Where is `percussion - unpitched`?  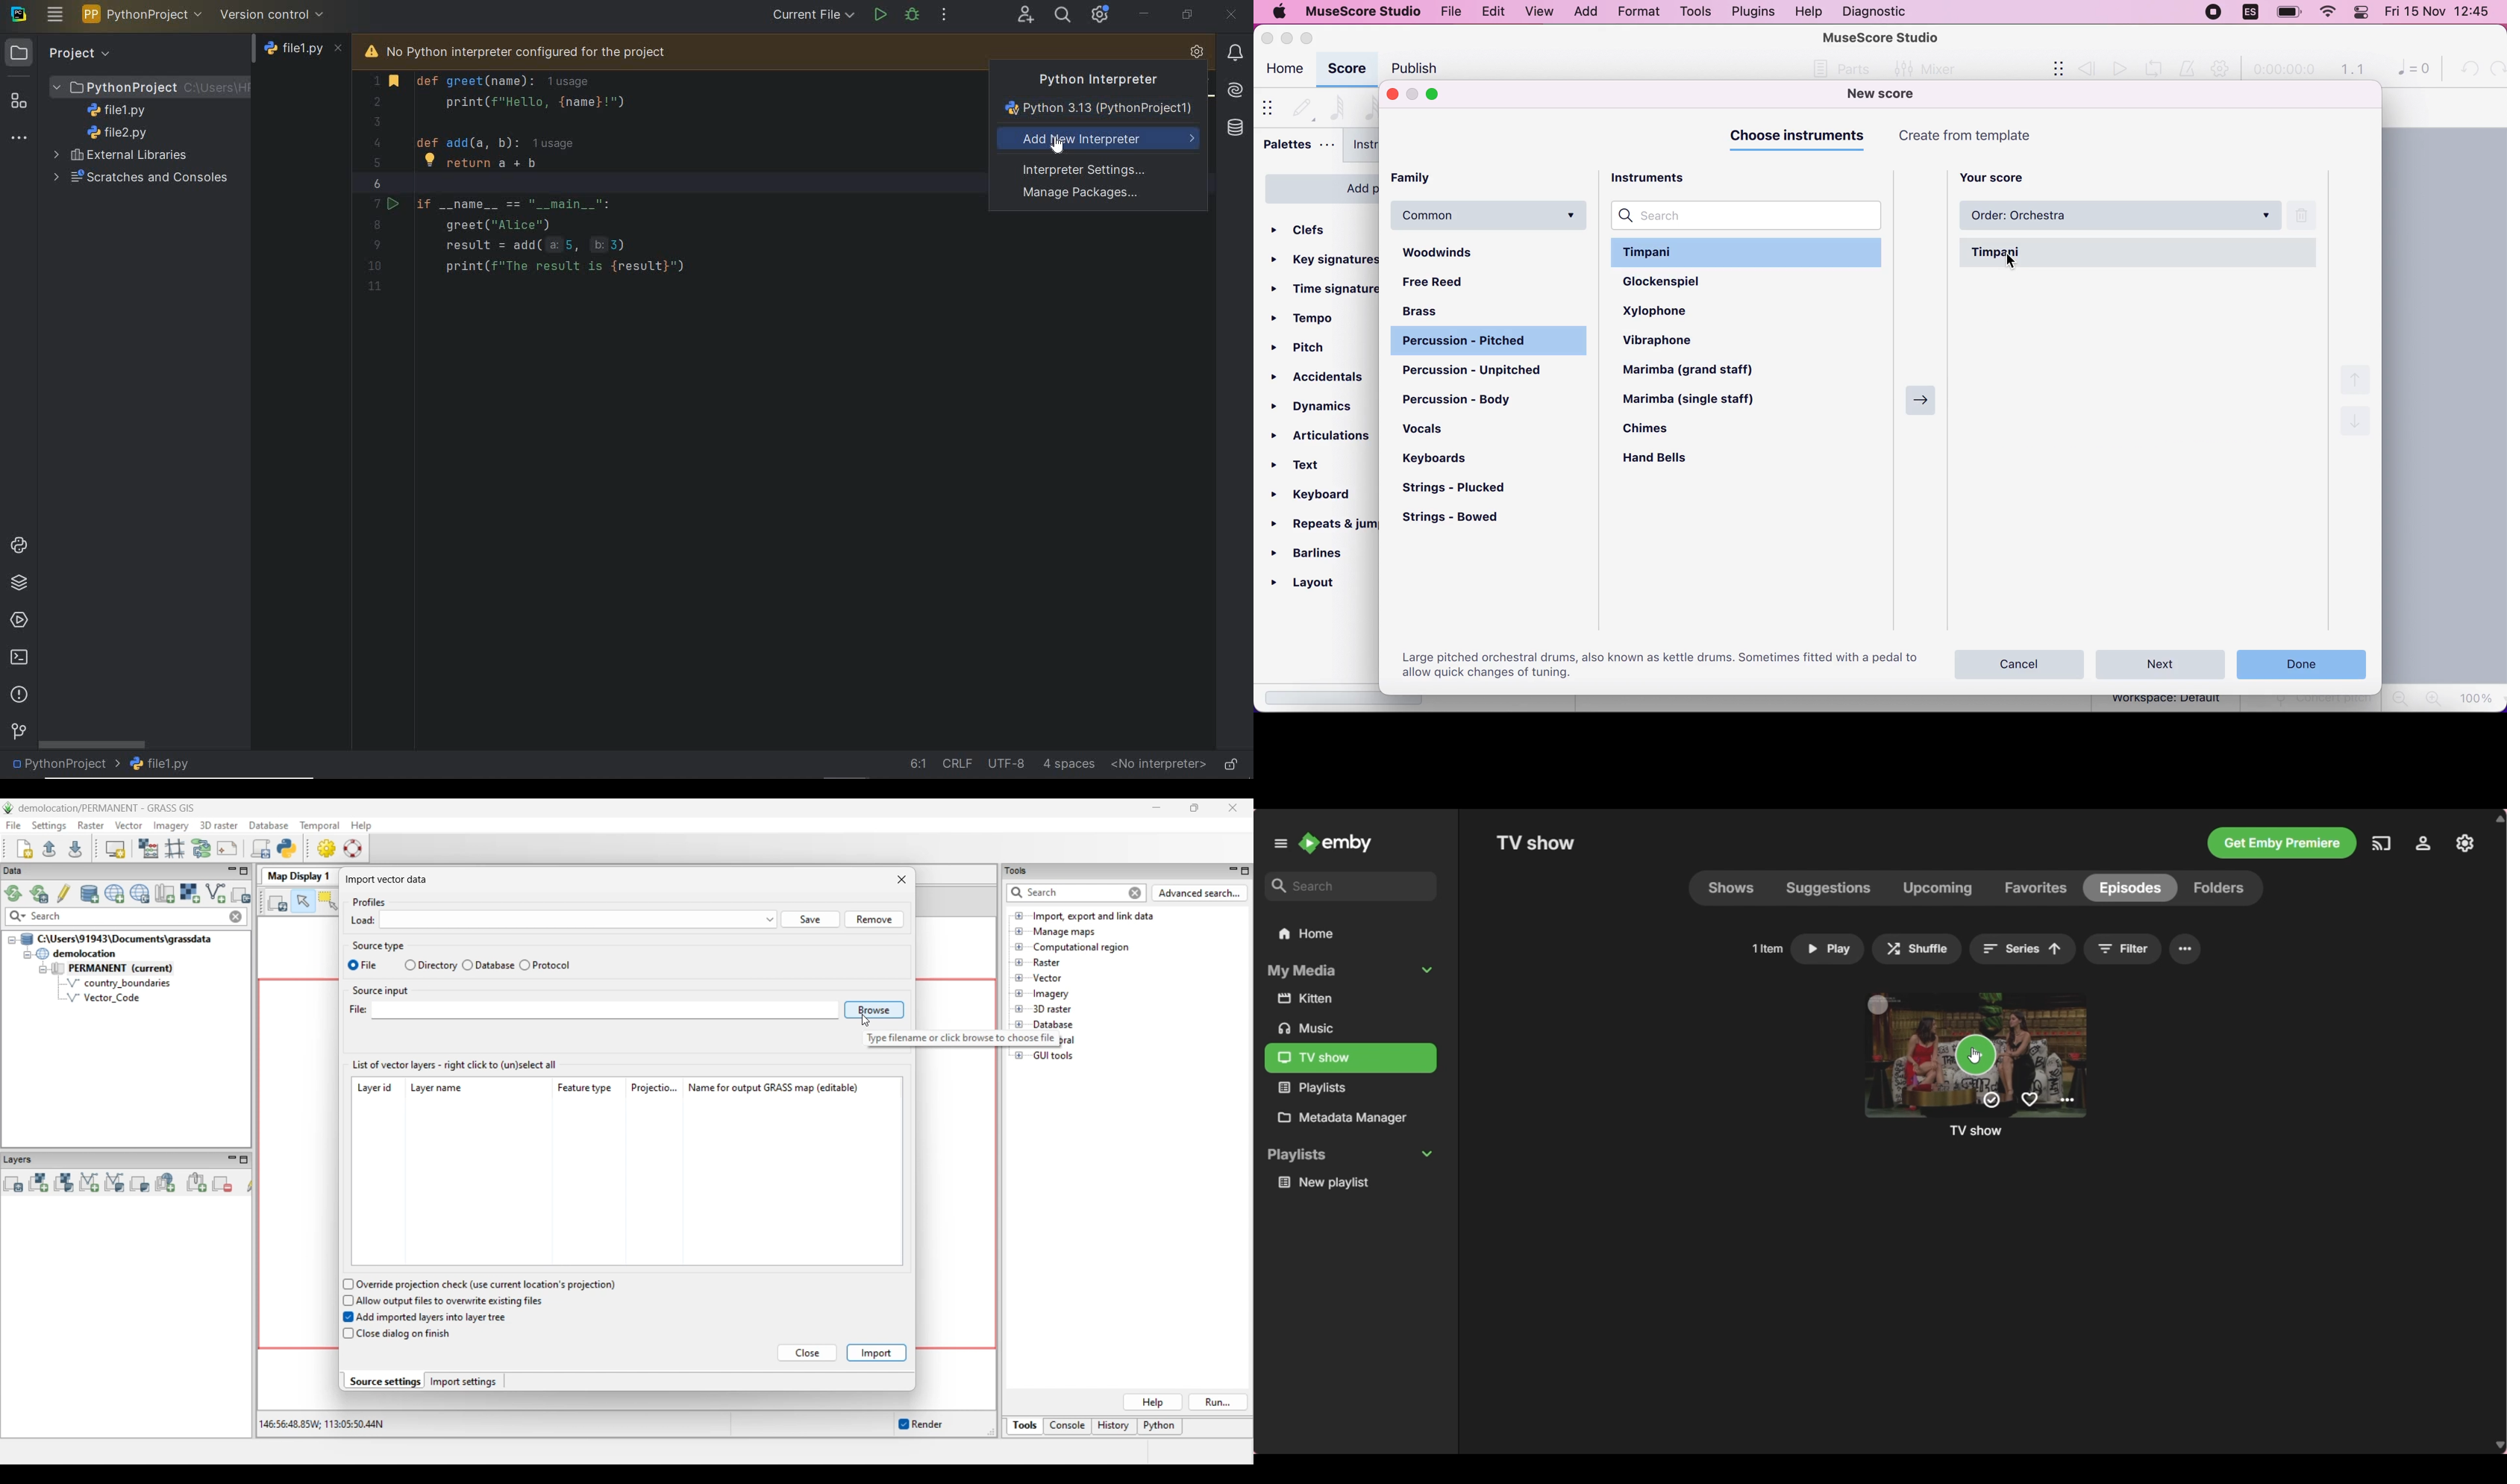
percussion - unpitched is located at coordinates (1491, 371).